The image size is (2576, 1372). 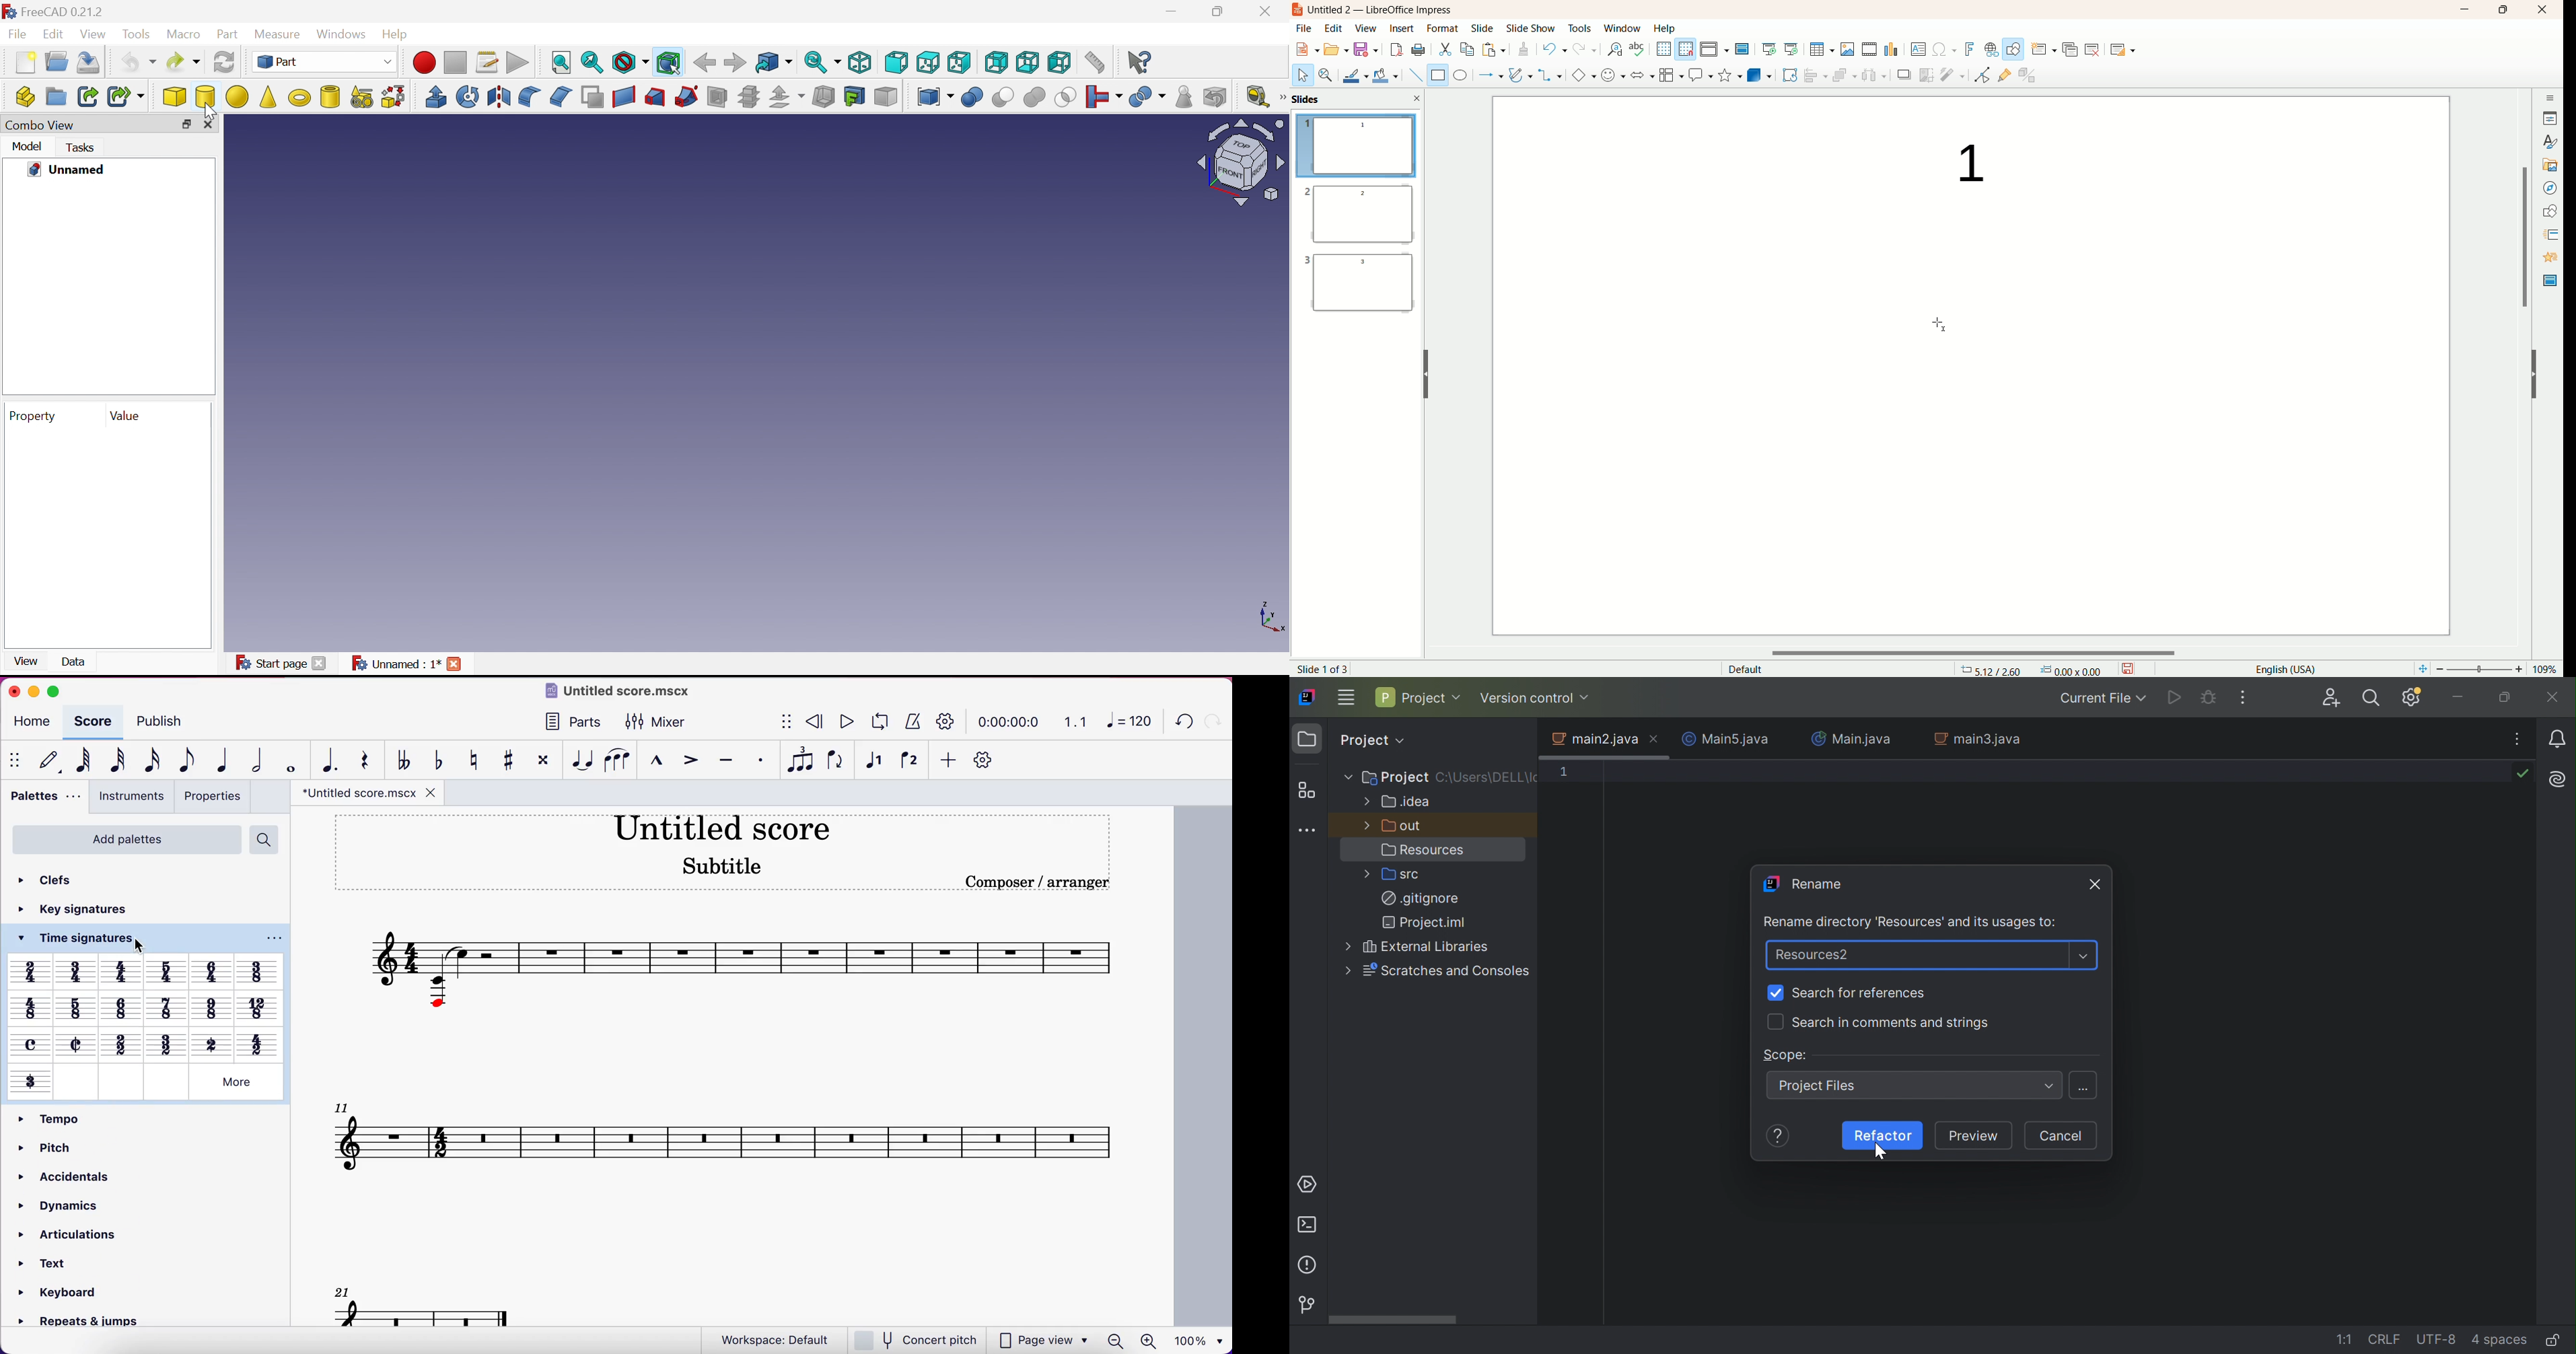 I want to click on close, so click(x=2543, y=11).